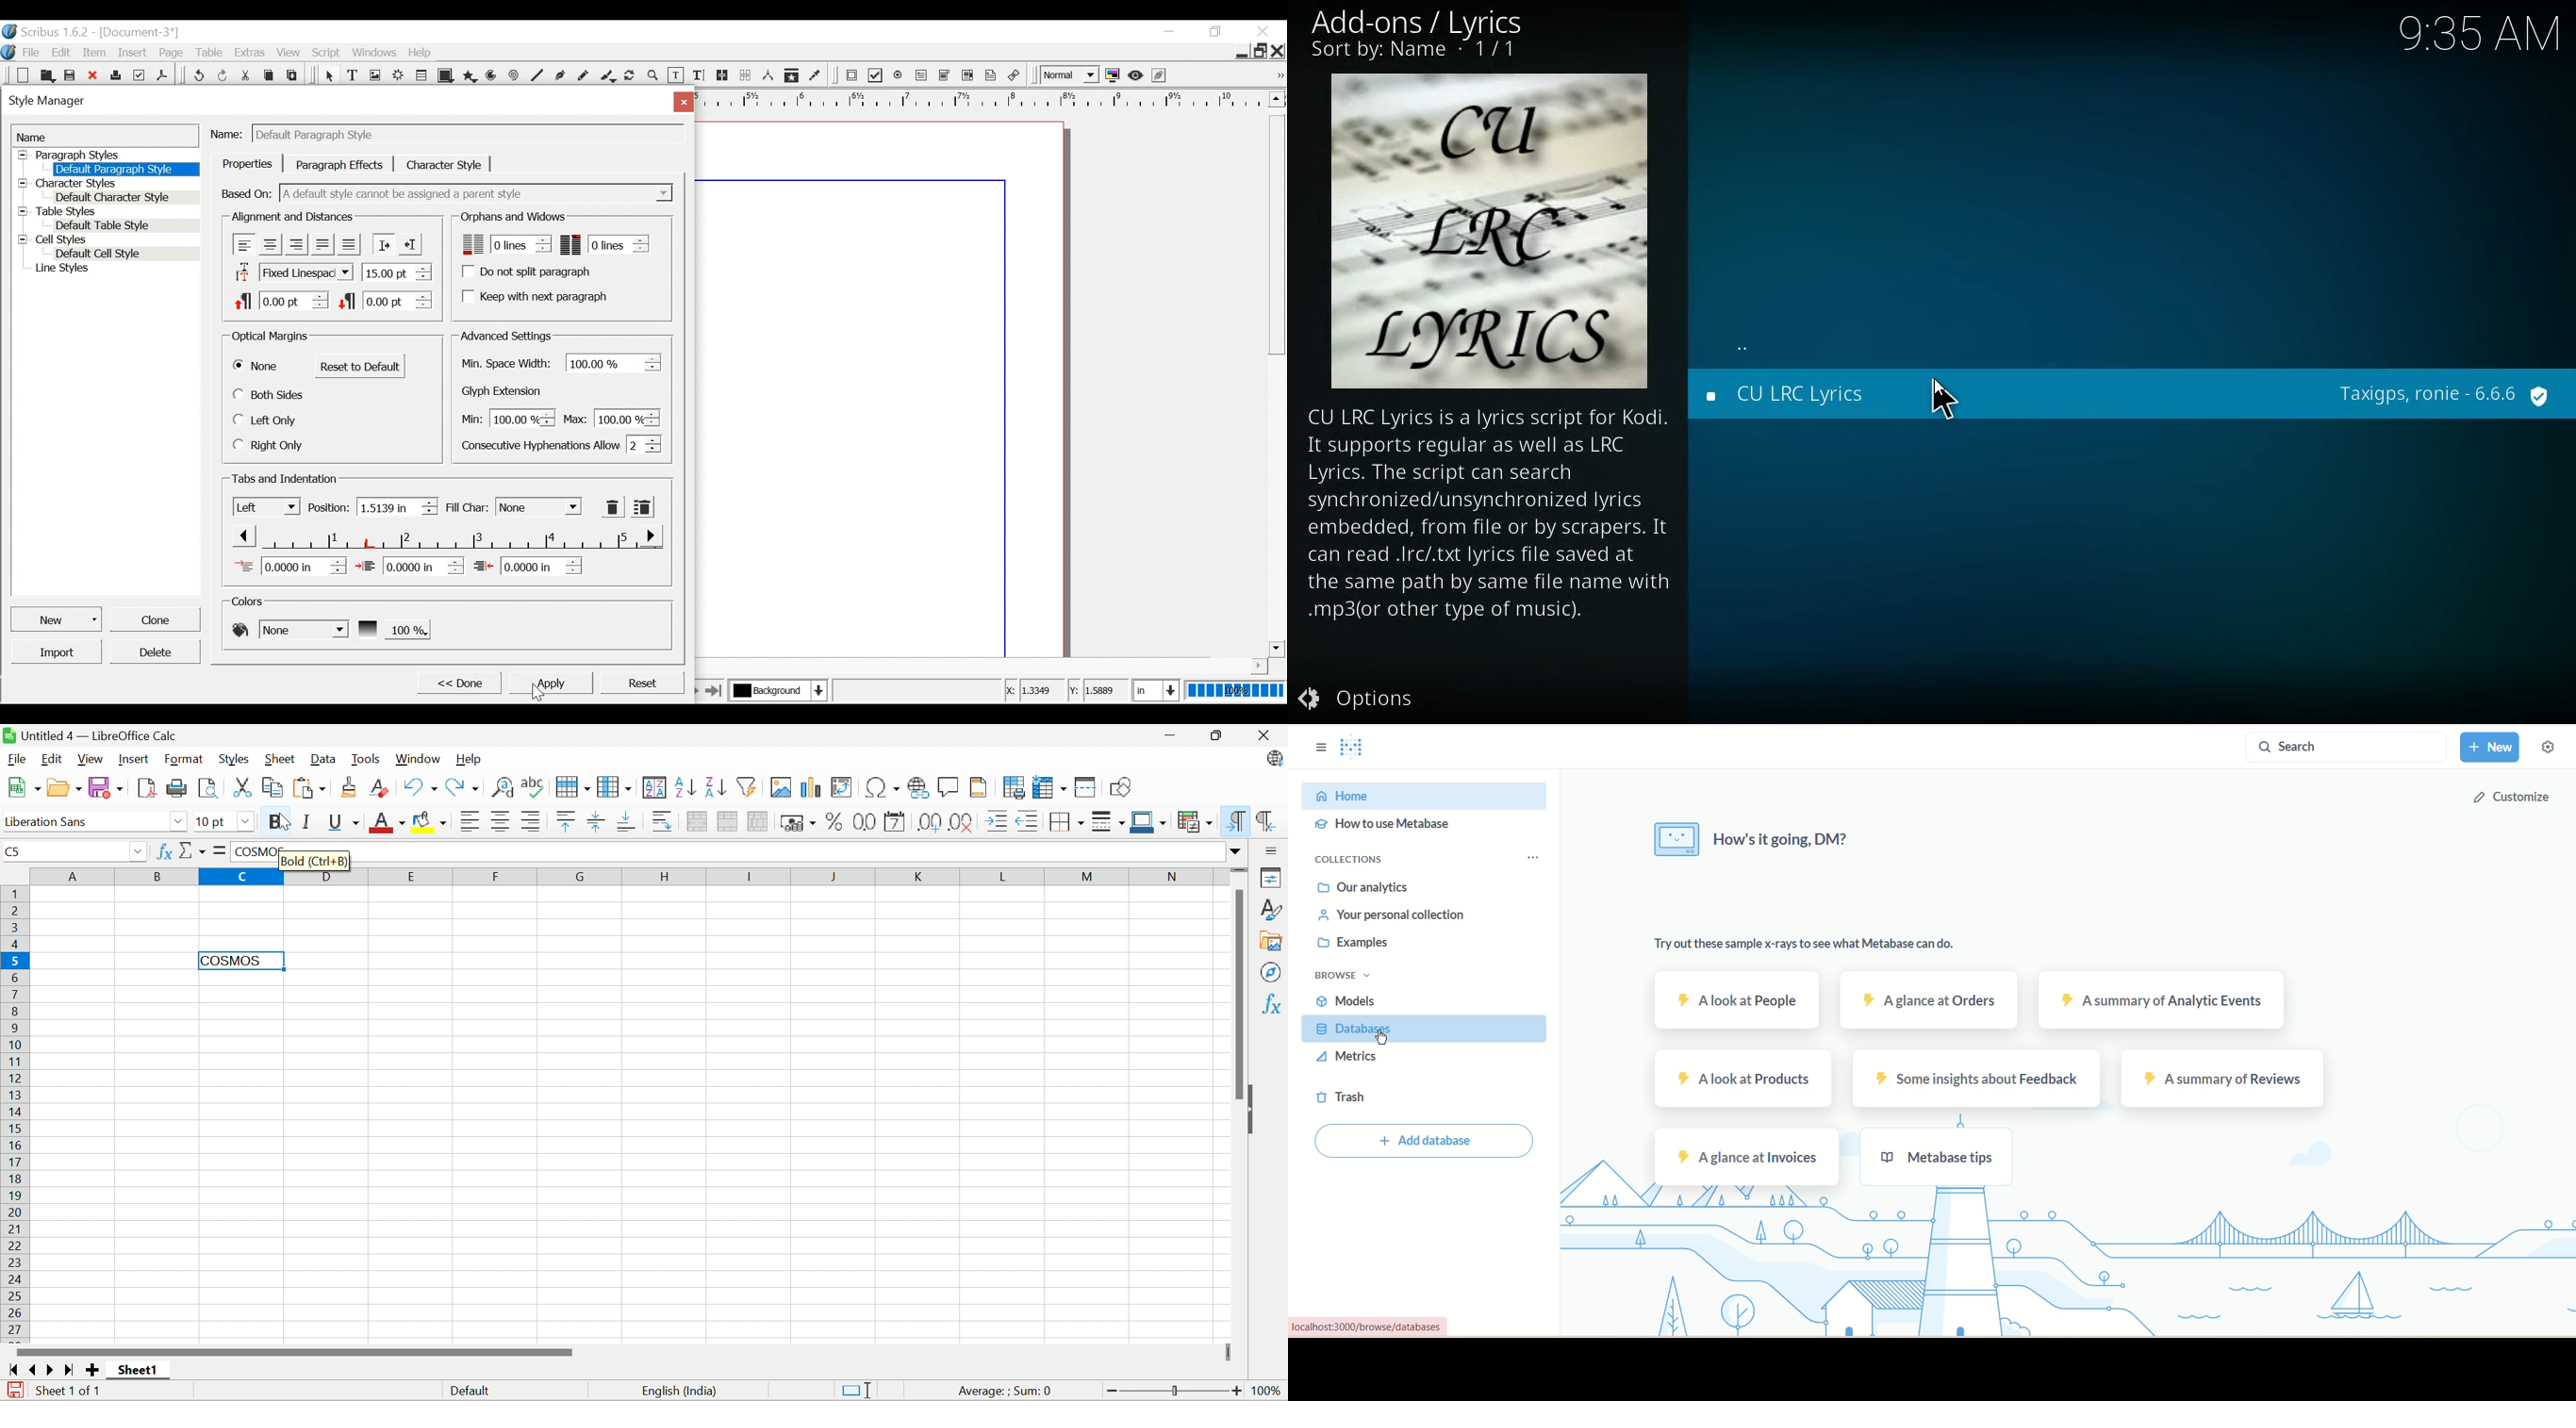  Describe the element at coordinates (58, 652) in the screenshot. I see `Import` at that location.